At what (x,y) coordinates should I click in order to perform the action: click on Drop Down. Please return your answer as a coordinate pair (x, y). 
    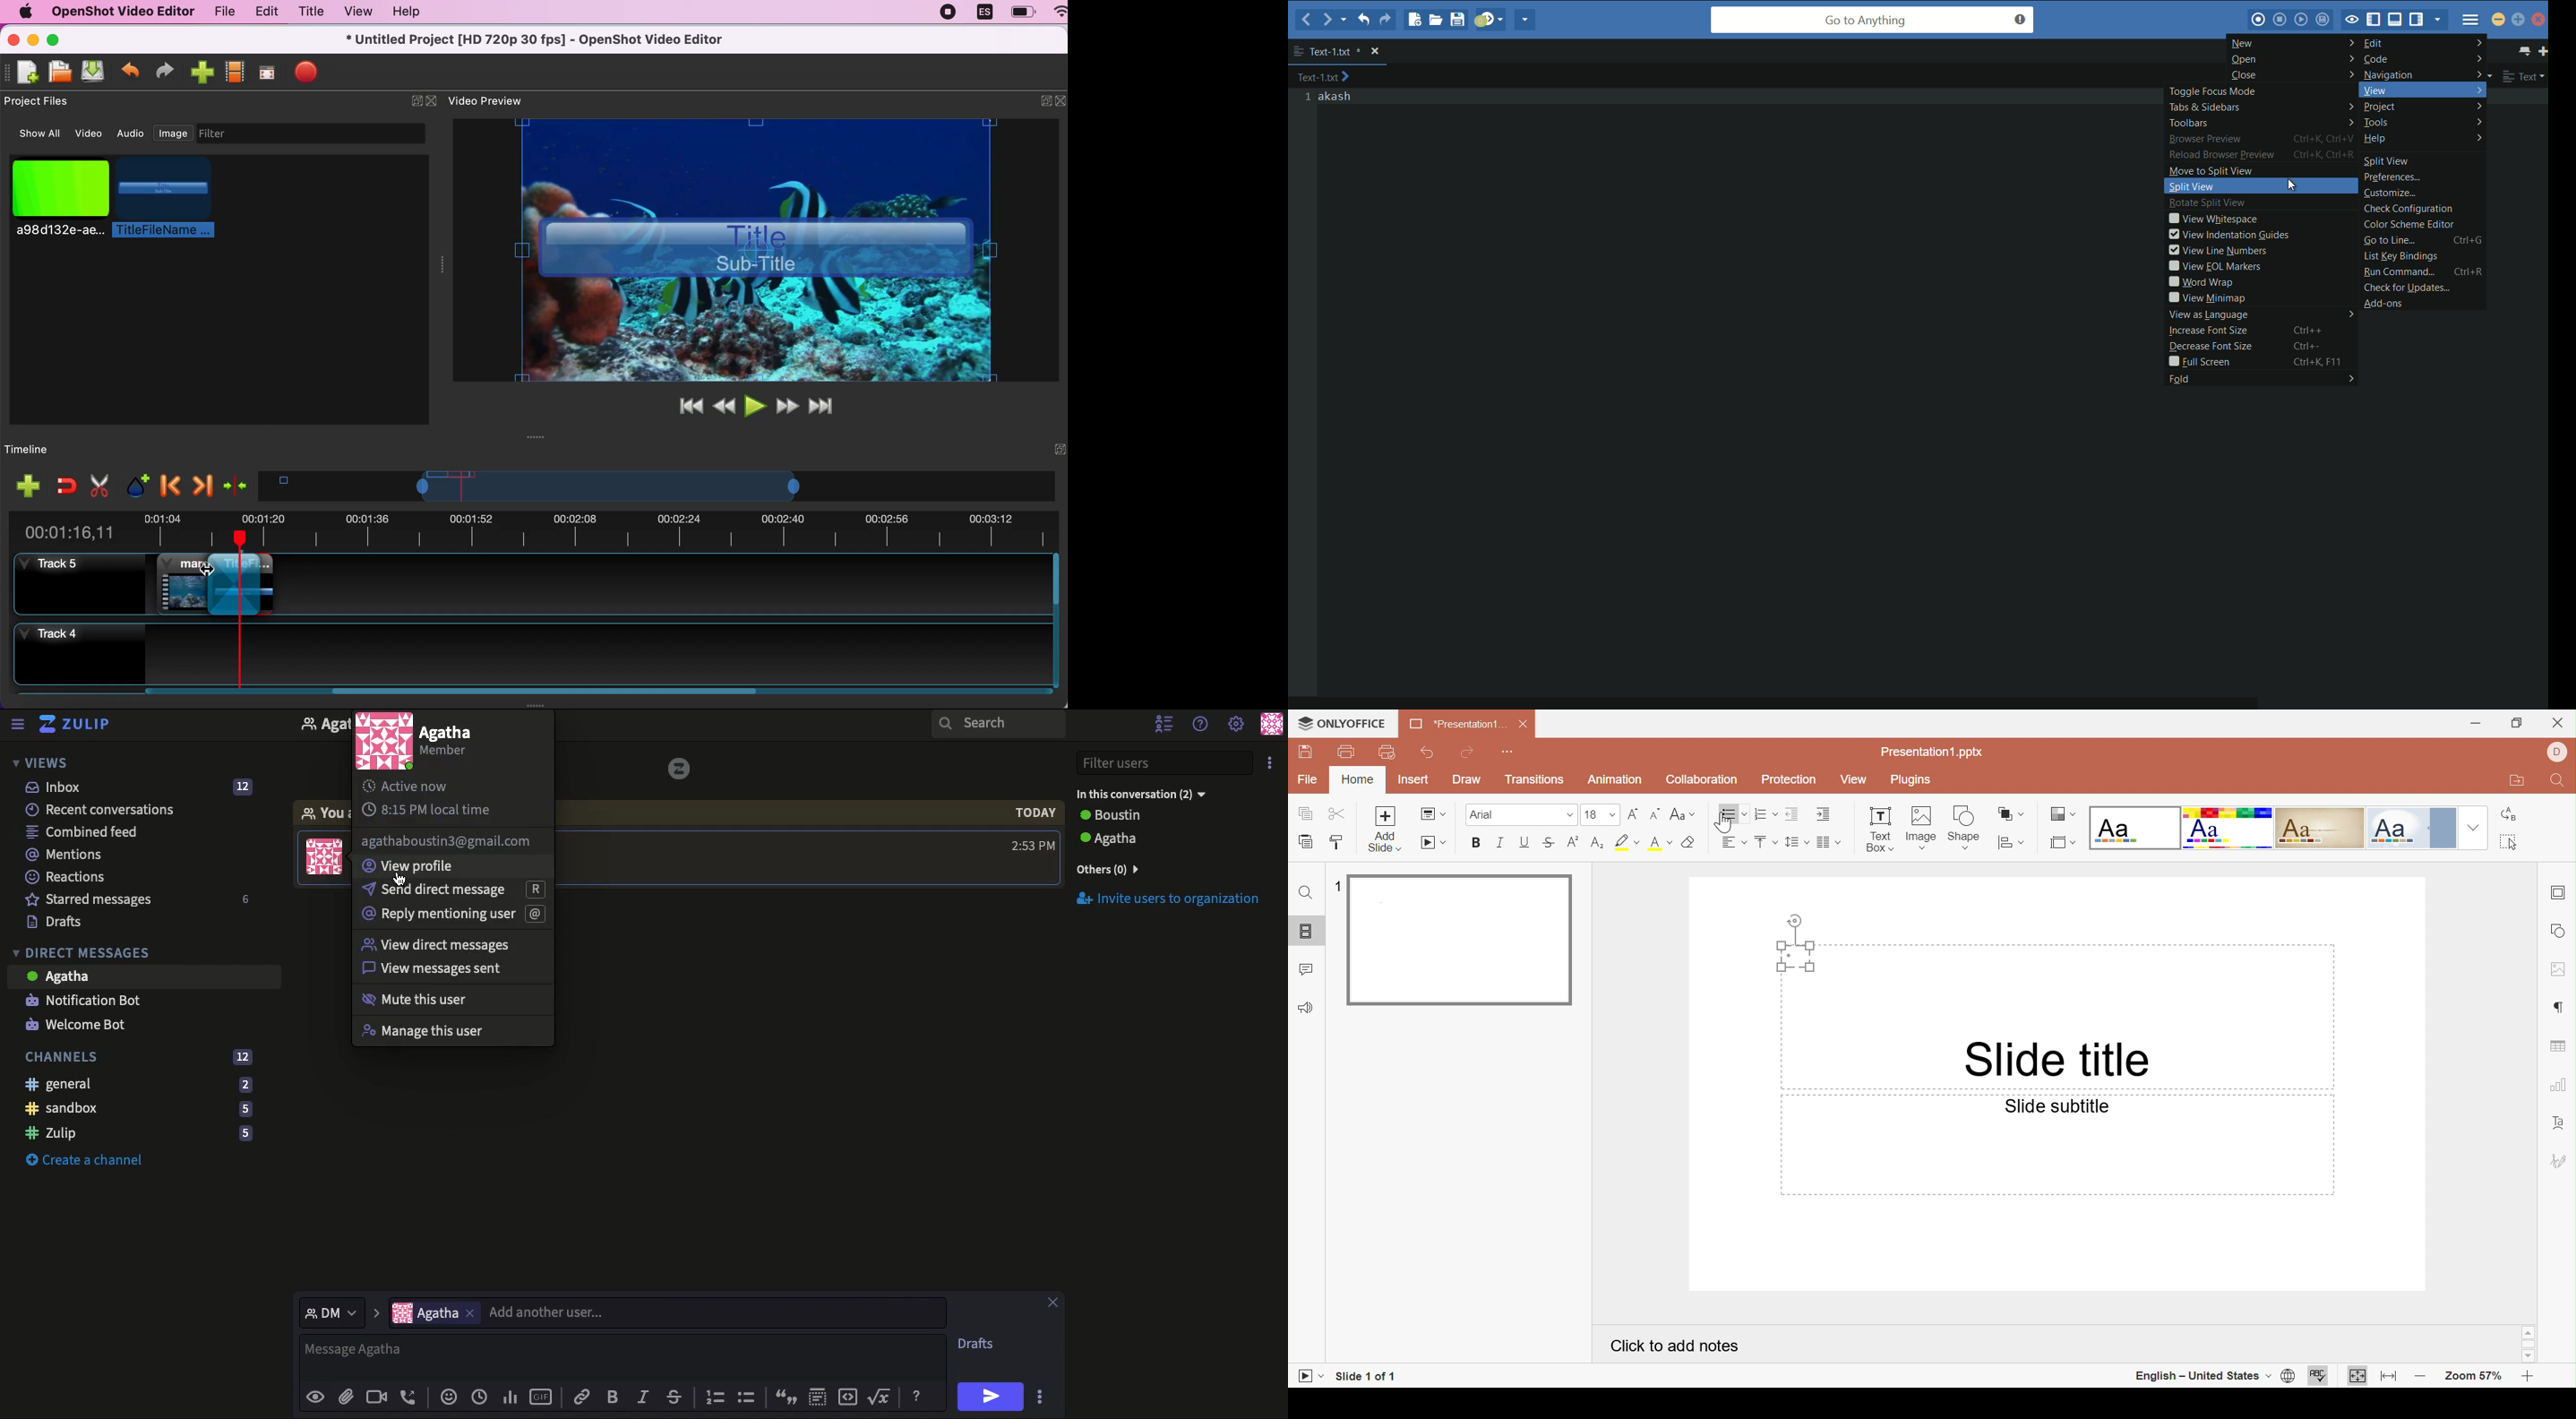
    Looking at the image, I should click on (1570, 816).